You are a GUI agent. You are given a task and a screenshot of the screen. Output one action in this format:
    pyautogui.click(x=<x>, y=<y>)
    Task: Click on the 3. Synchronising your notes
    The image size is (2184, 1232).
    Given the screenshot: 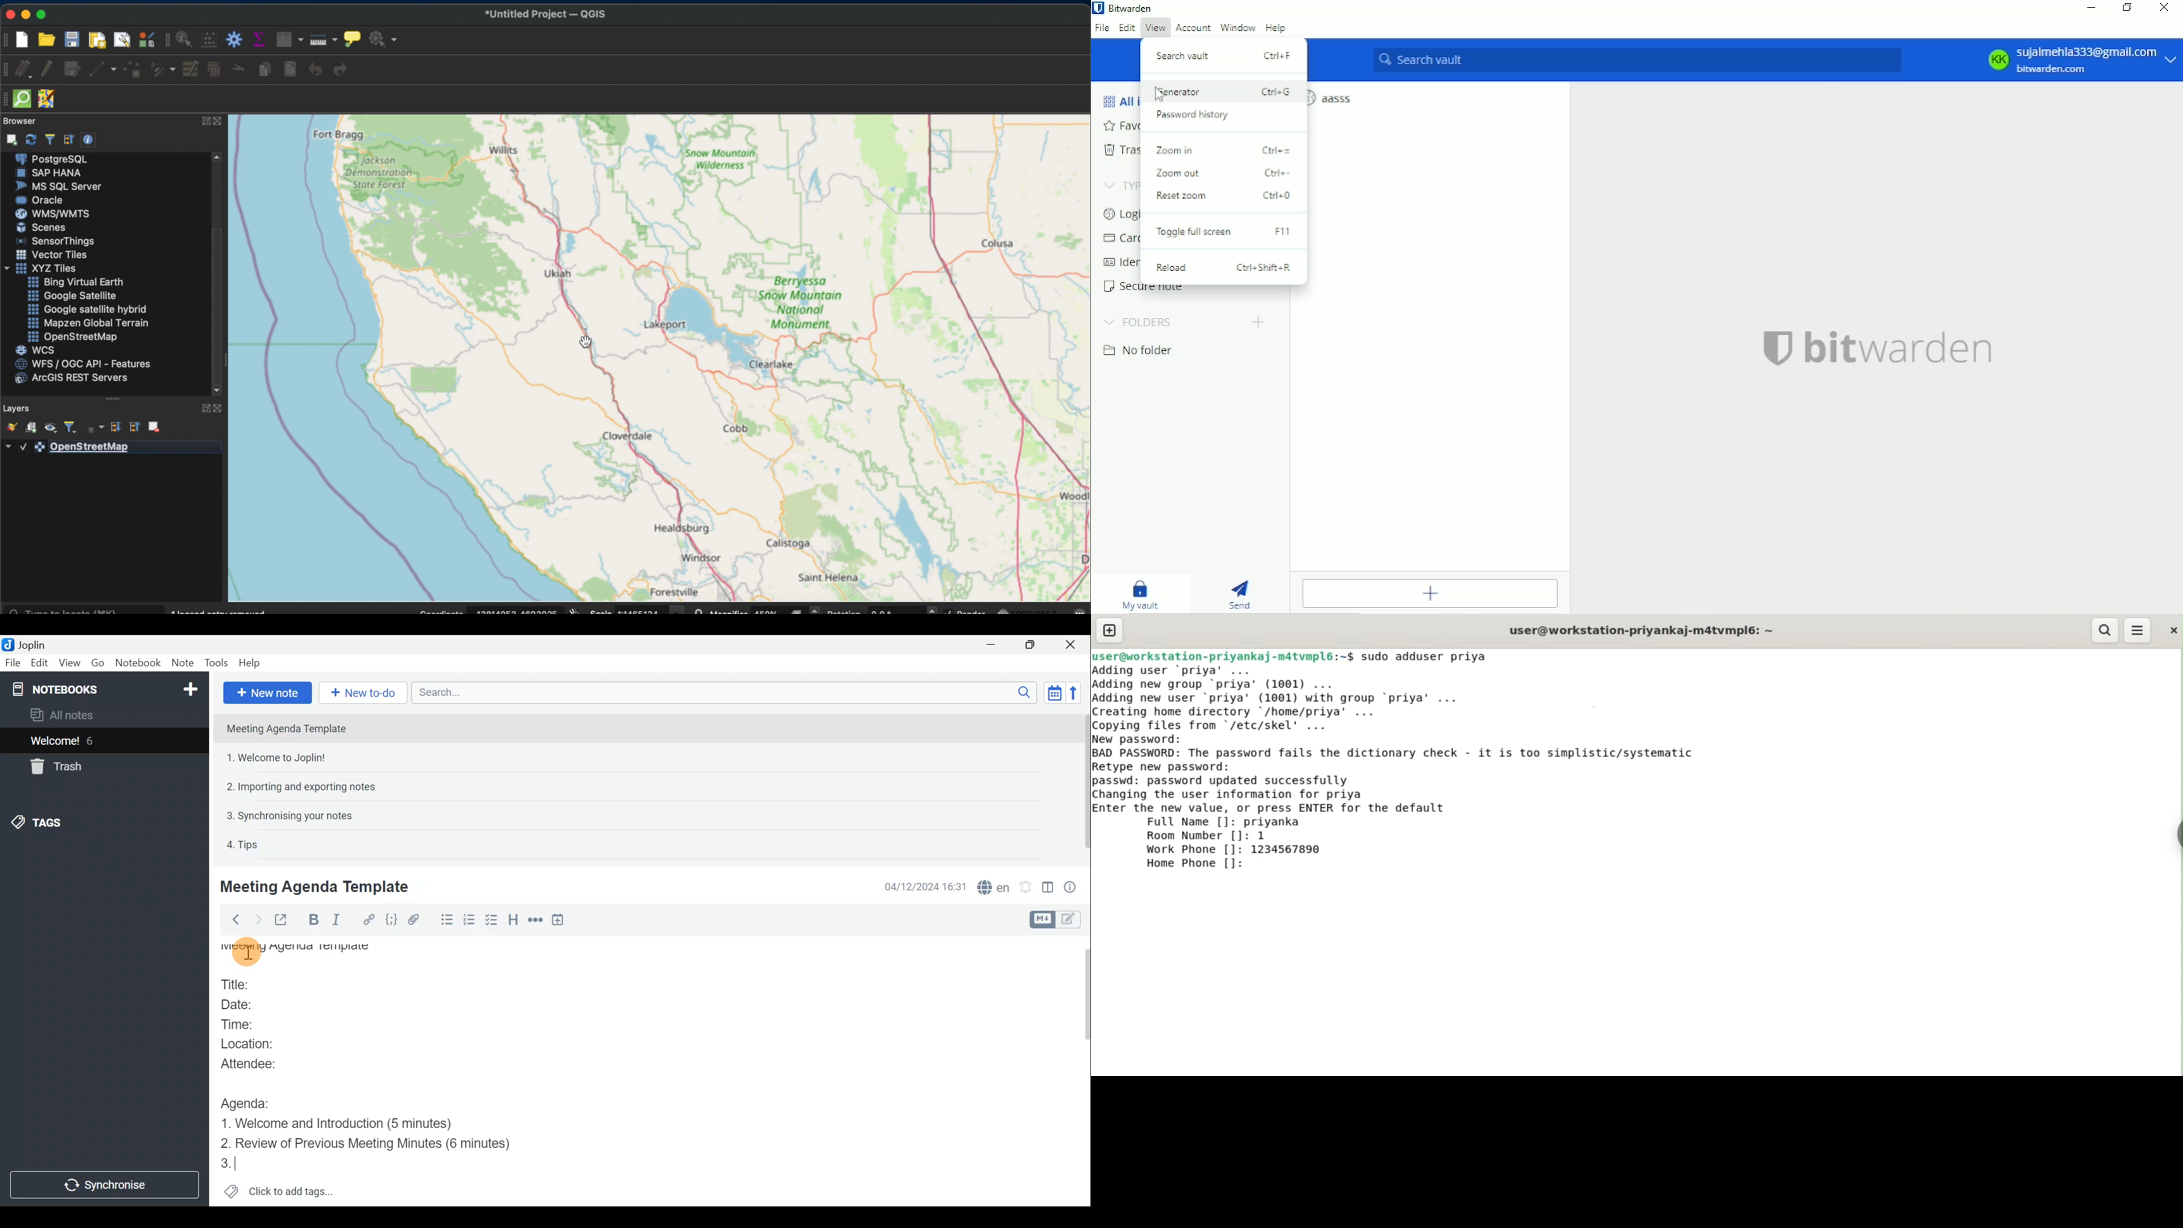 What is the action you would take?
    pyautogui.click(x=289, y=815)
    